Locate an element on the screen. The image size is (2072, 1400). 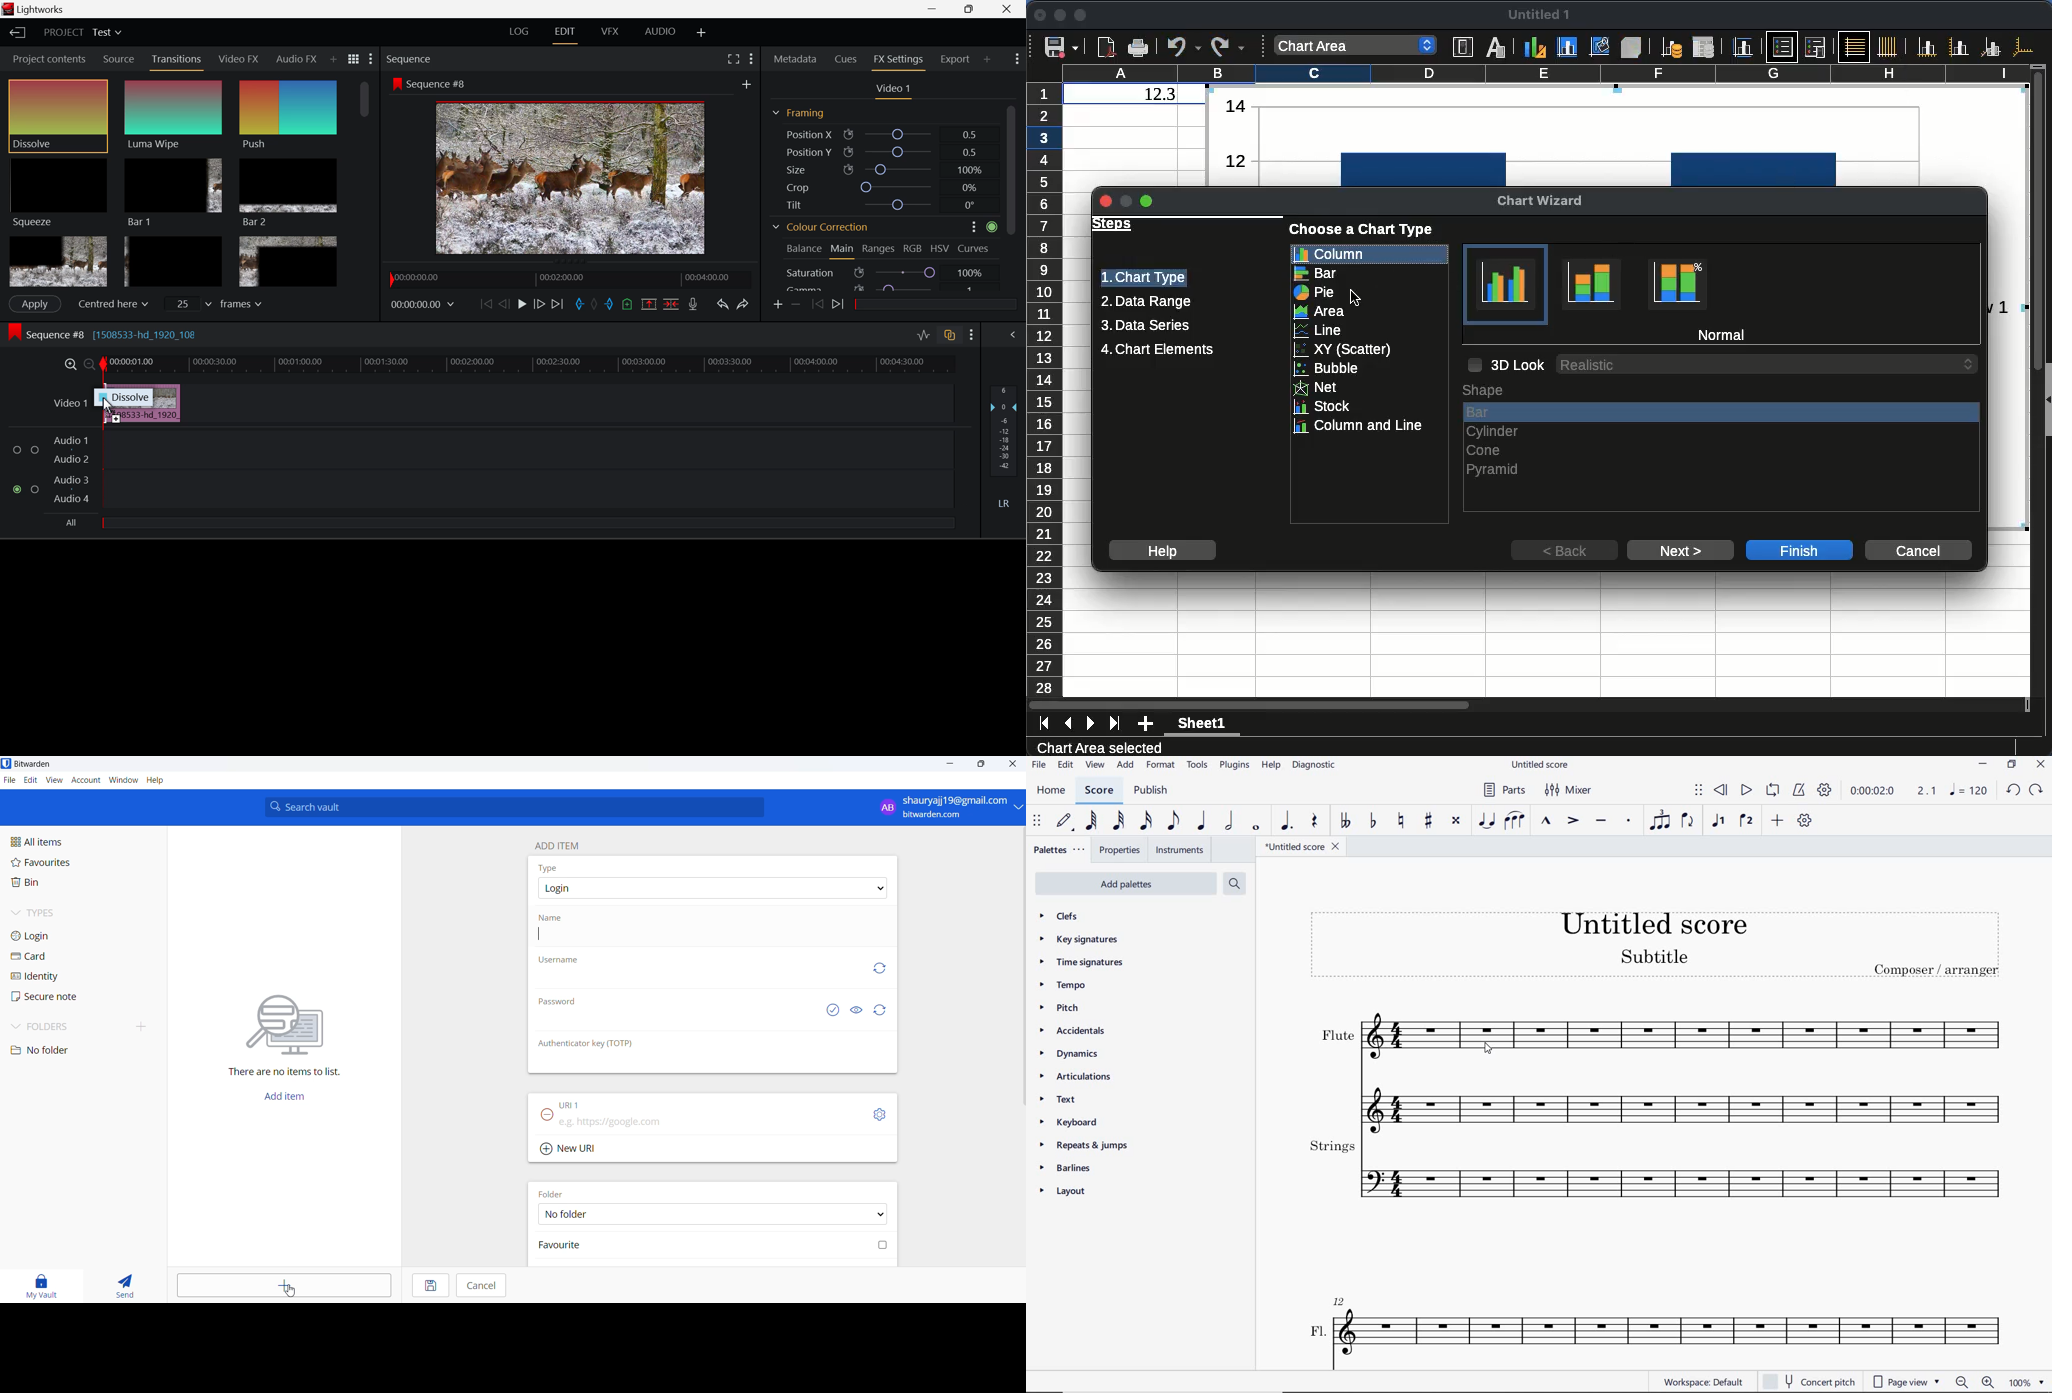
ADD is located at coordinates (1779, 820).